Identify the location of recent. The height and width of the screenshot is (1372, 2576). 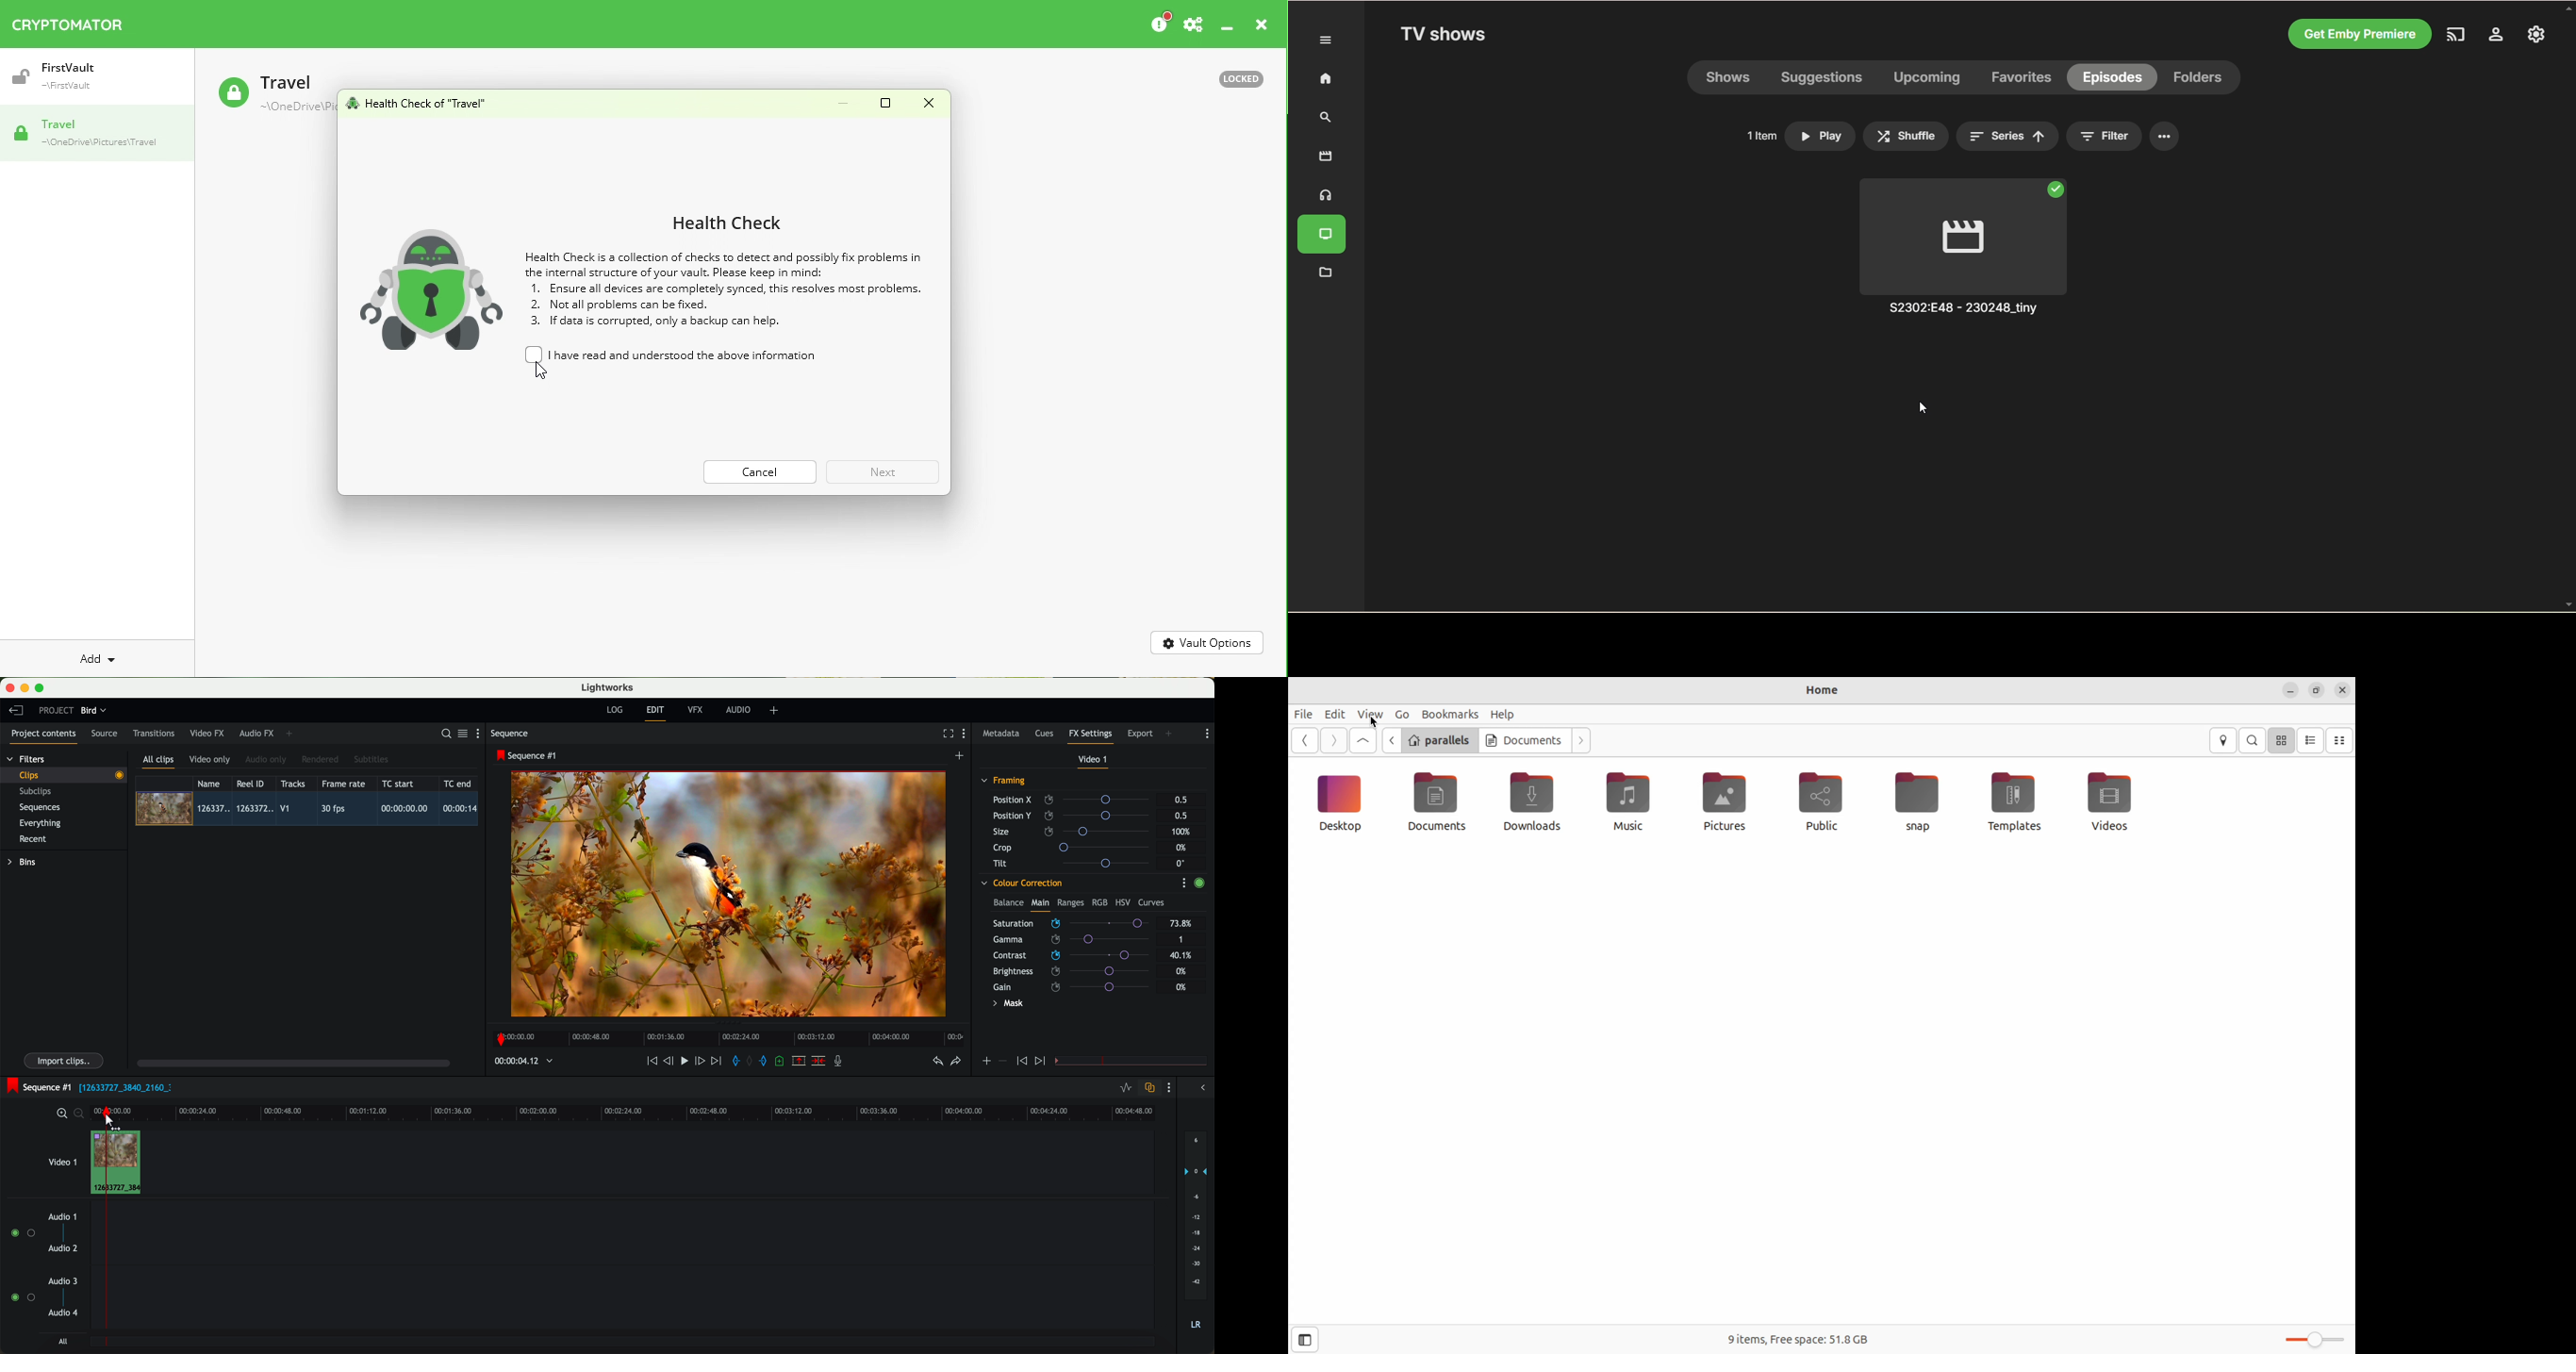
(33, 840).